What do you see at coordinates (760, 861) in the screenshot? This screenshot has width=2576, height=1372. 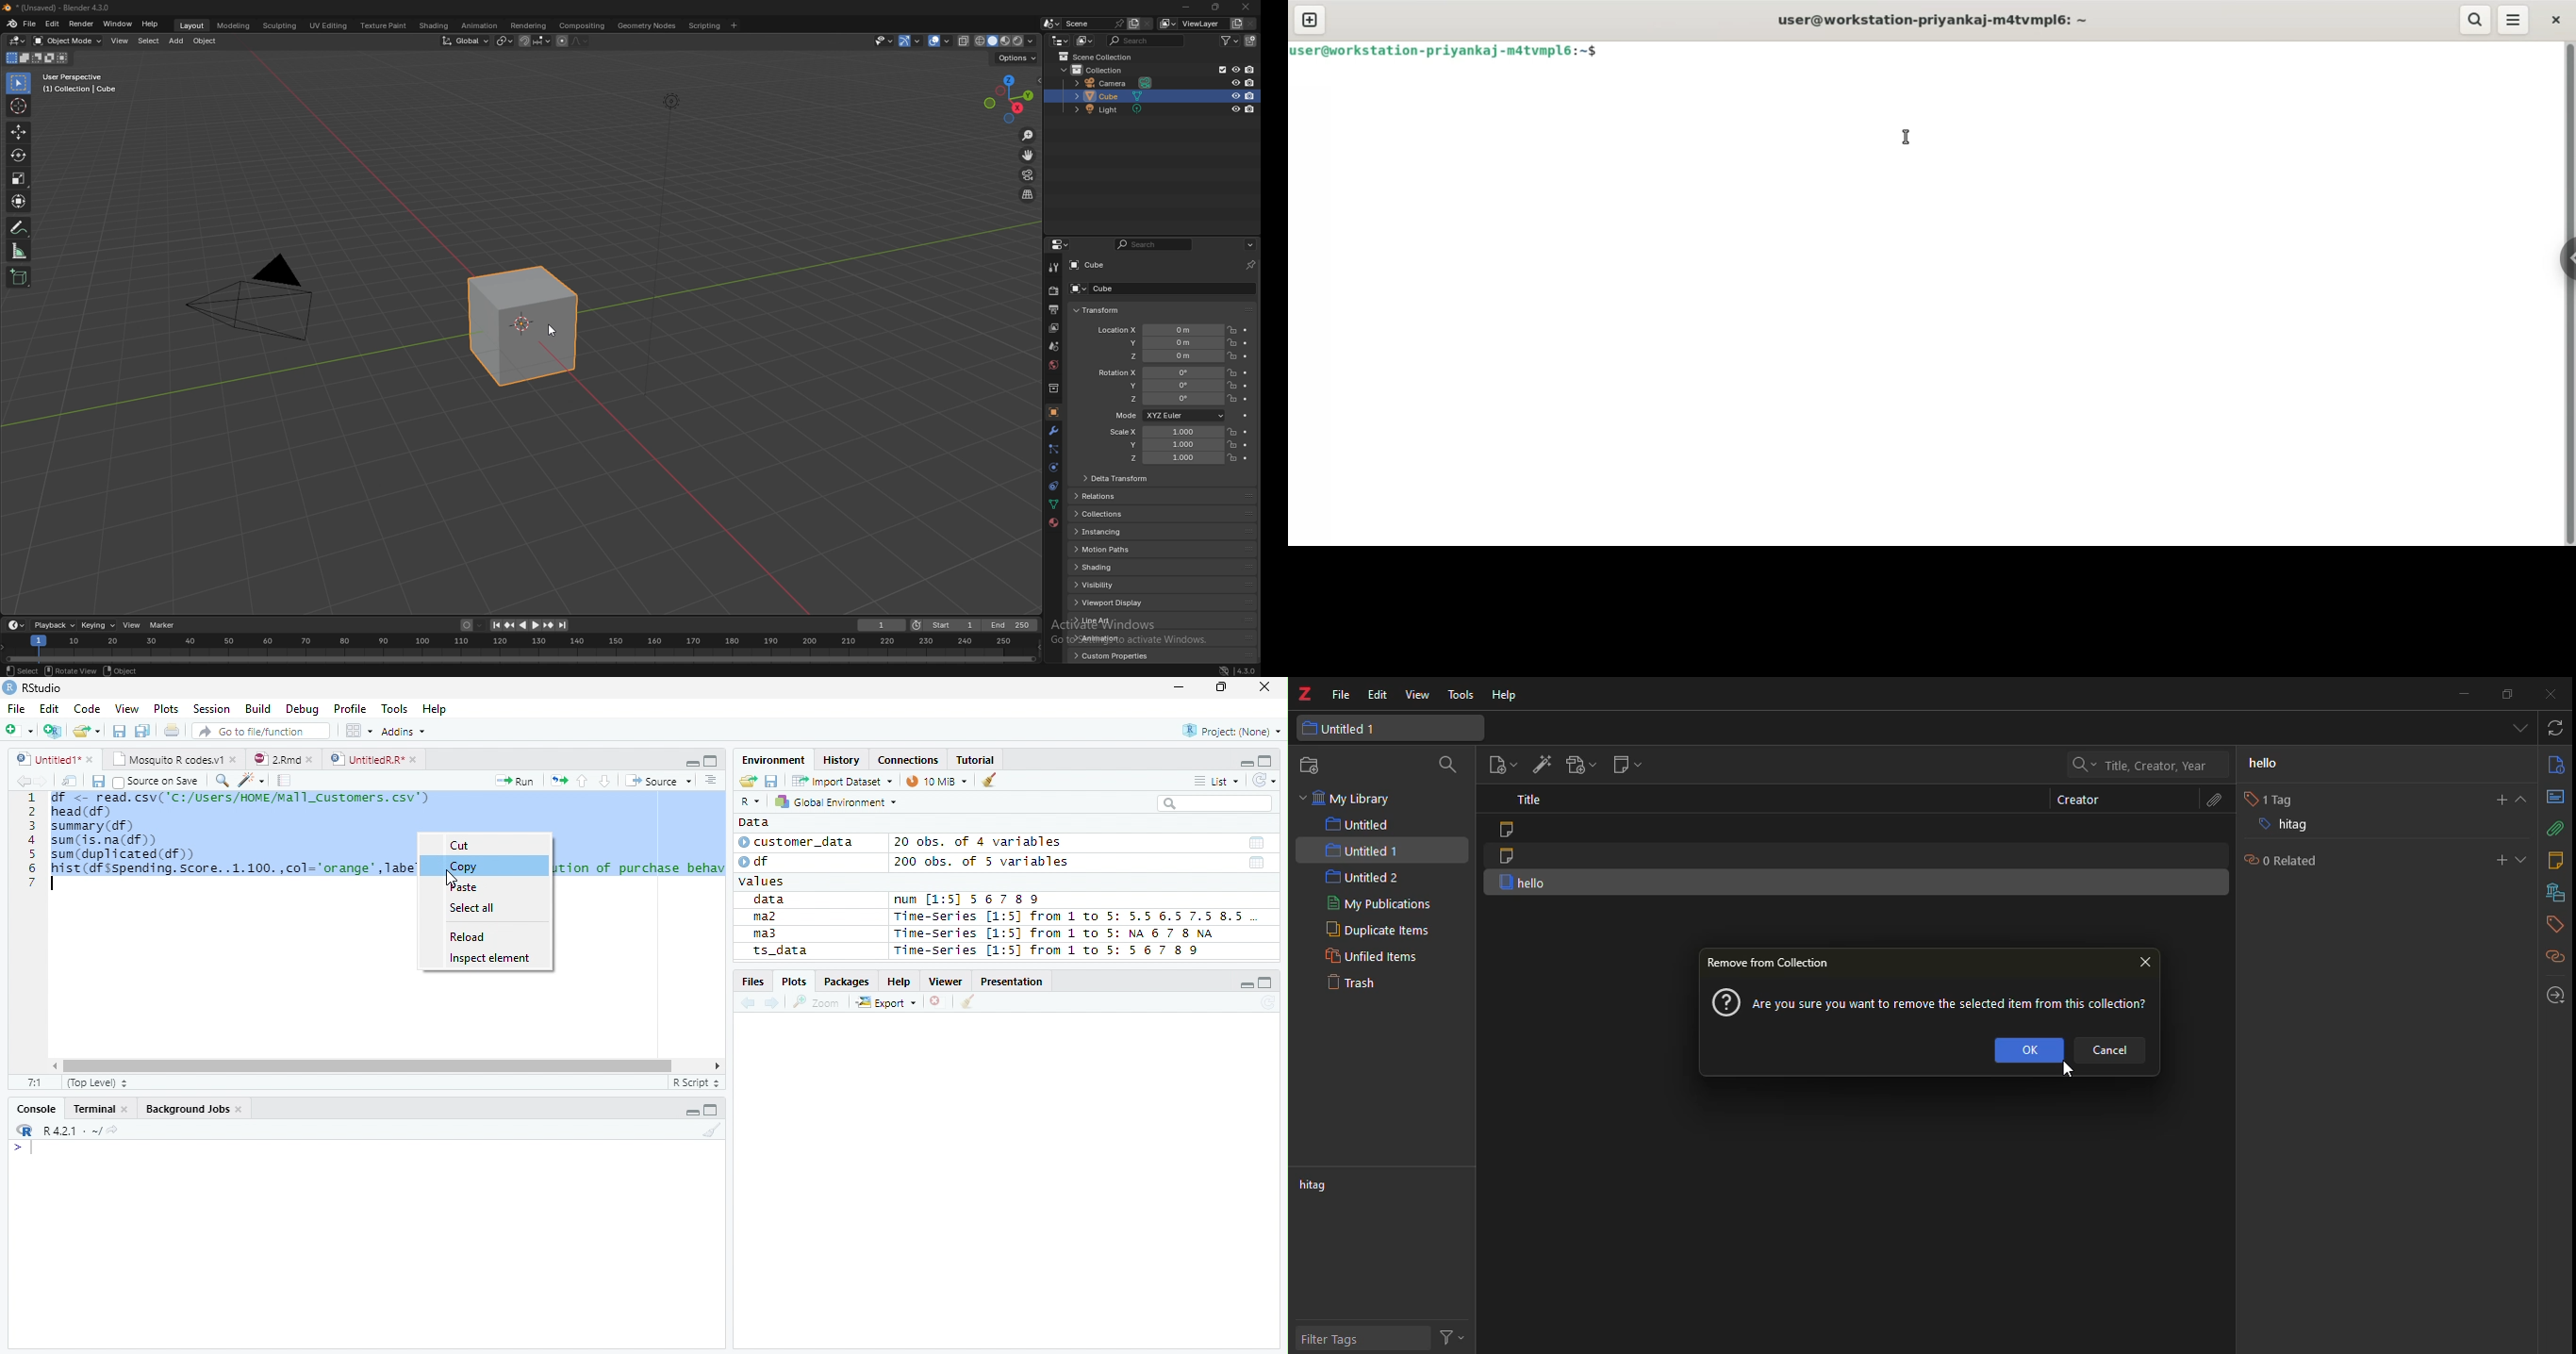 I see `df` at bounding box center [760, 861].